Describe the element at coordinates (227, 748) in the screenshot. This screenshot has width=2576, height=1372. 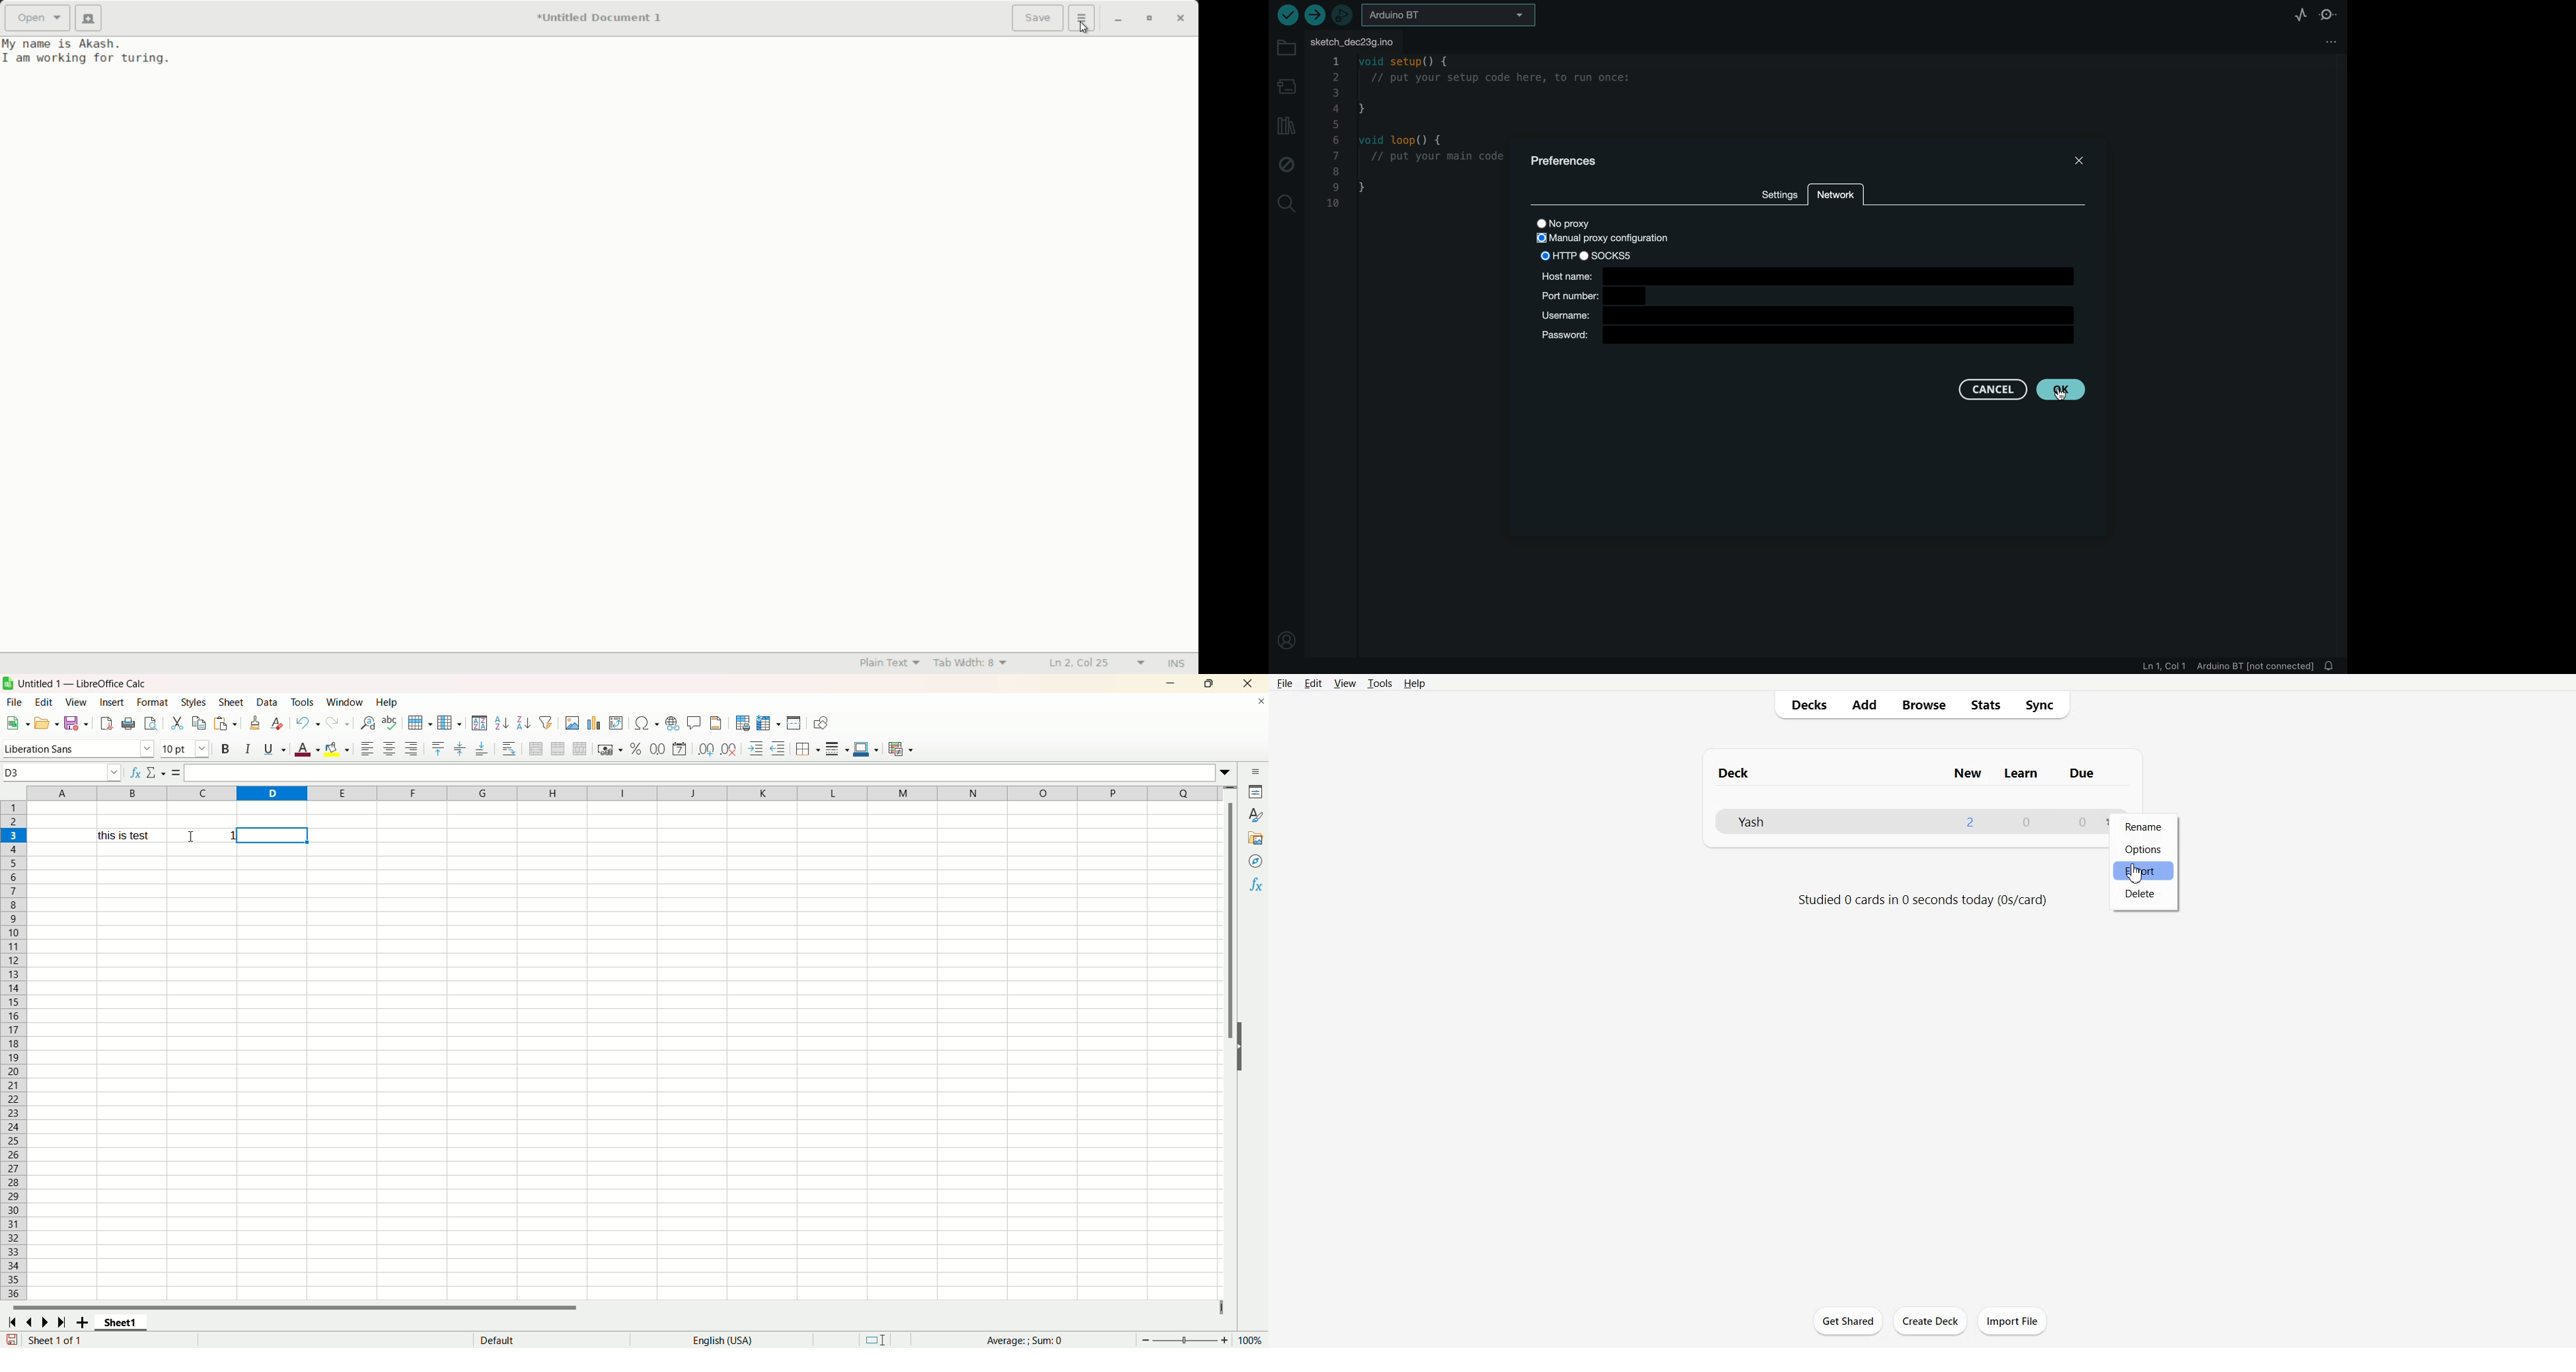
I see `bold ` at that location.